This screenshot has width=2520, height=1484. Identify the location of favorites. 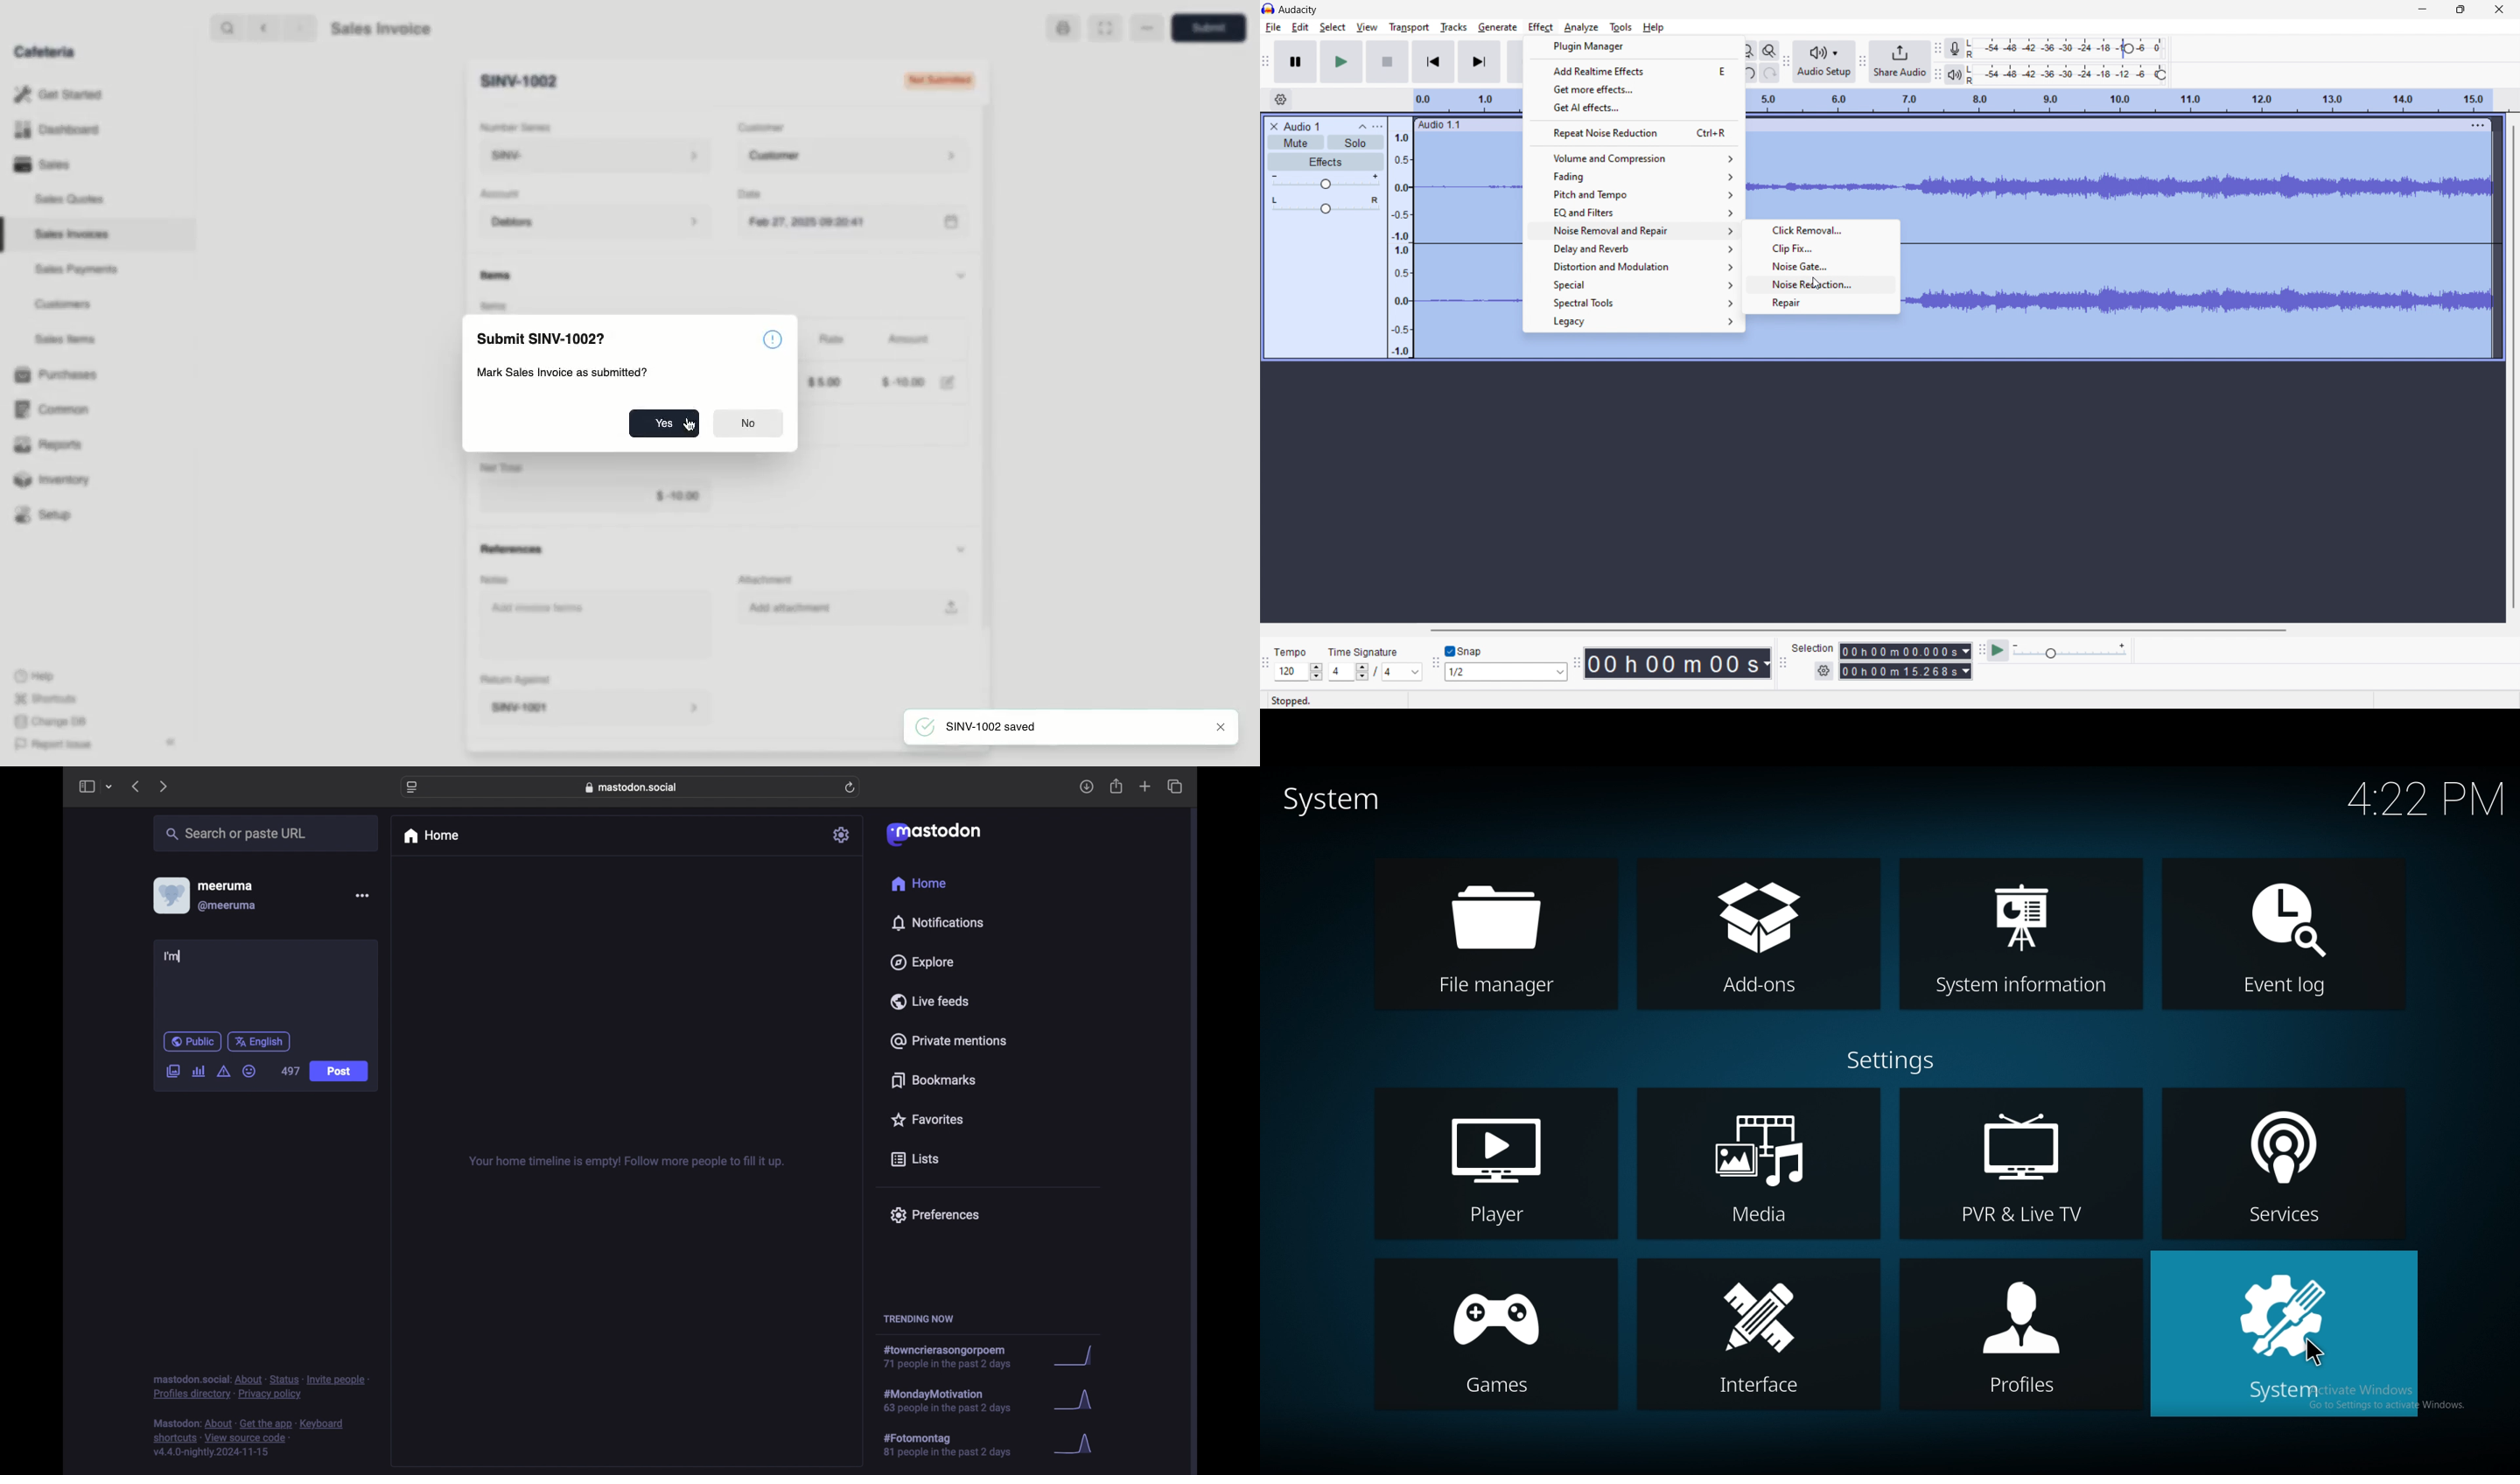
(927, 1119).